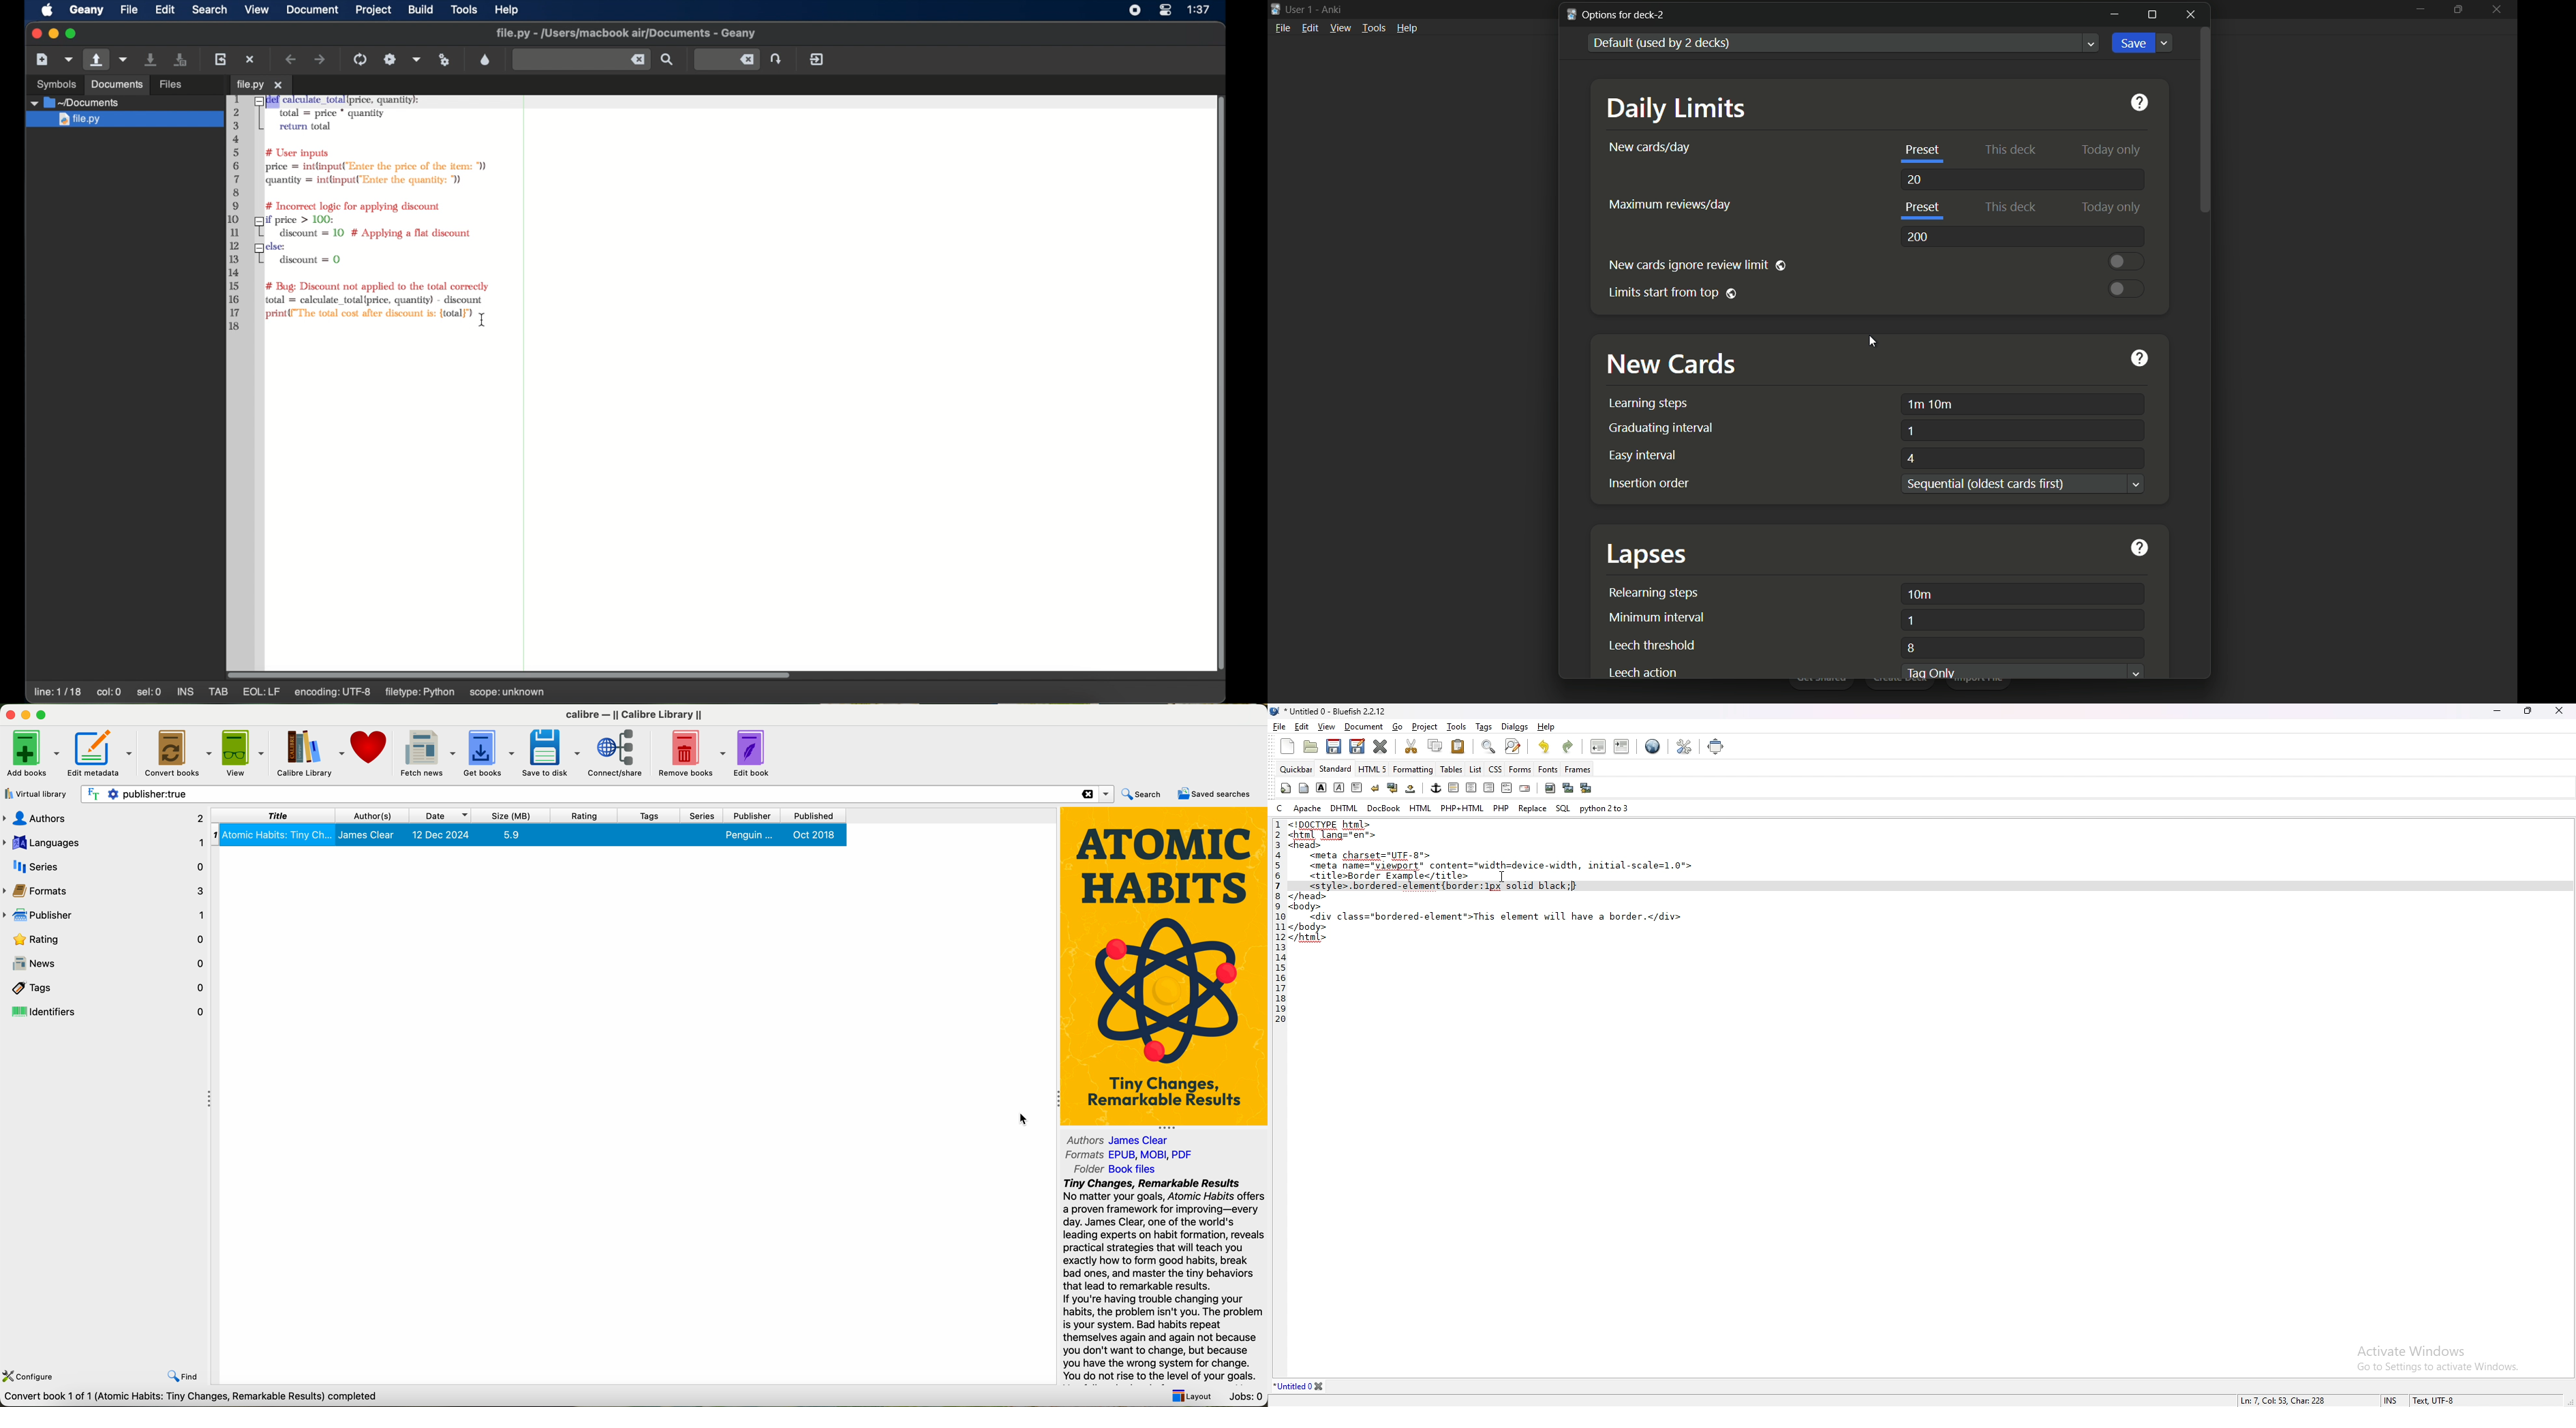  What do you see at coordinates (1310, 28) in the screenshot?
I see `edit menu` at bounding box center [1310, 28].